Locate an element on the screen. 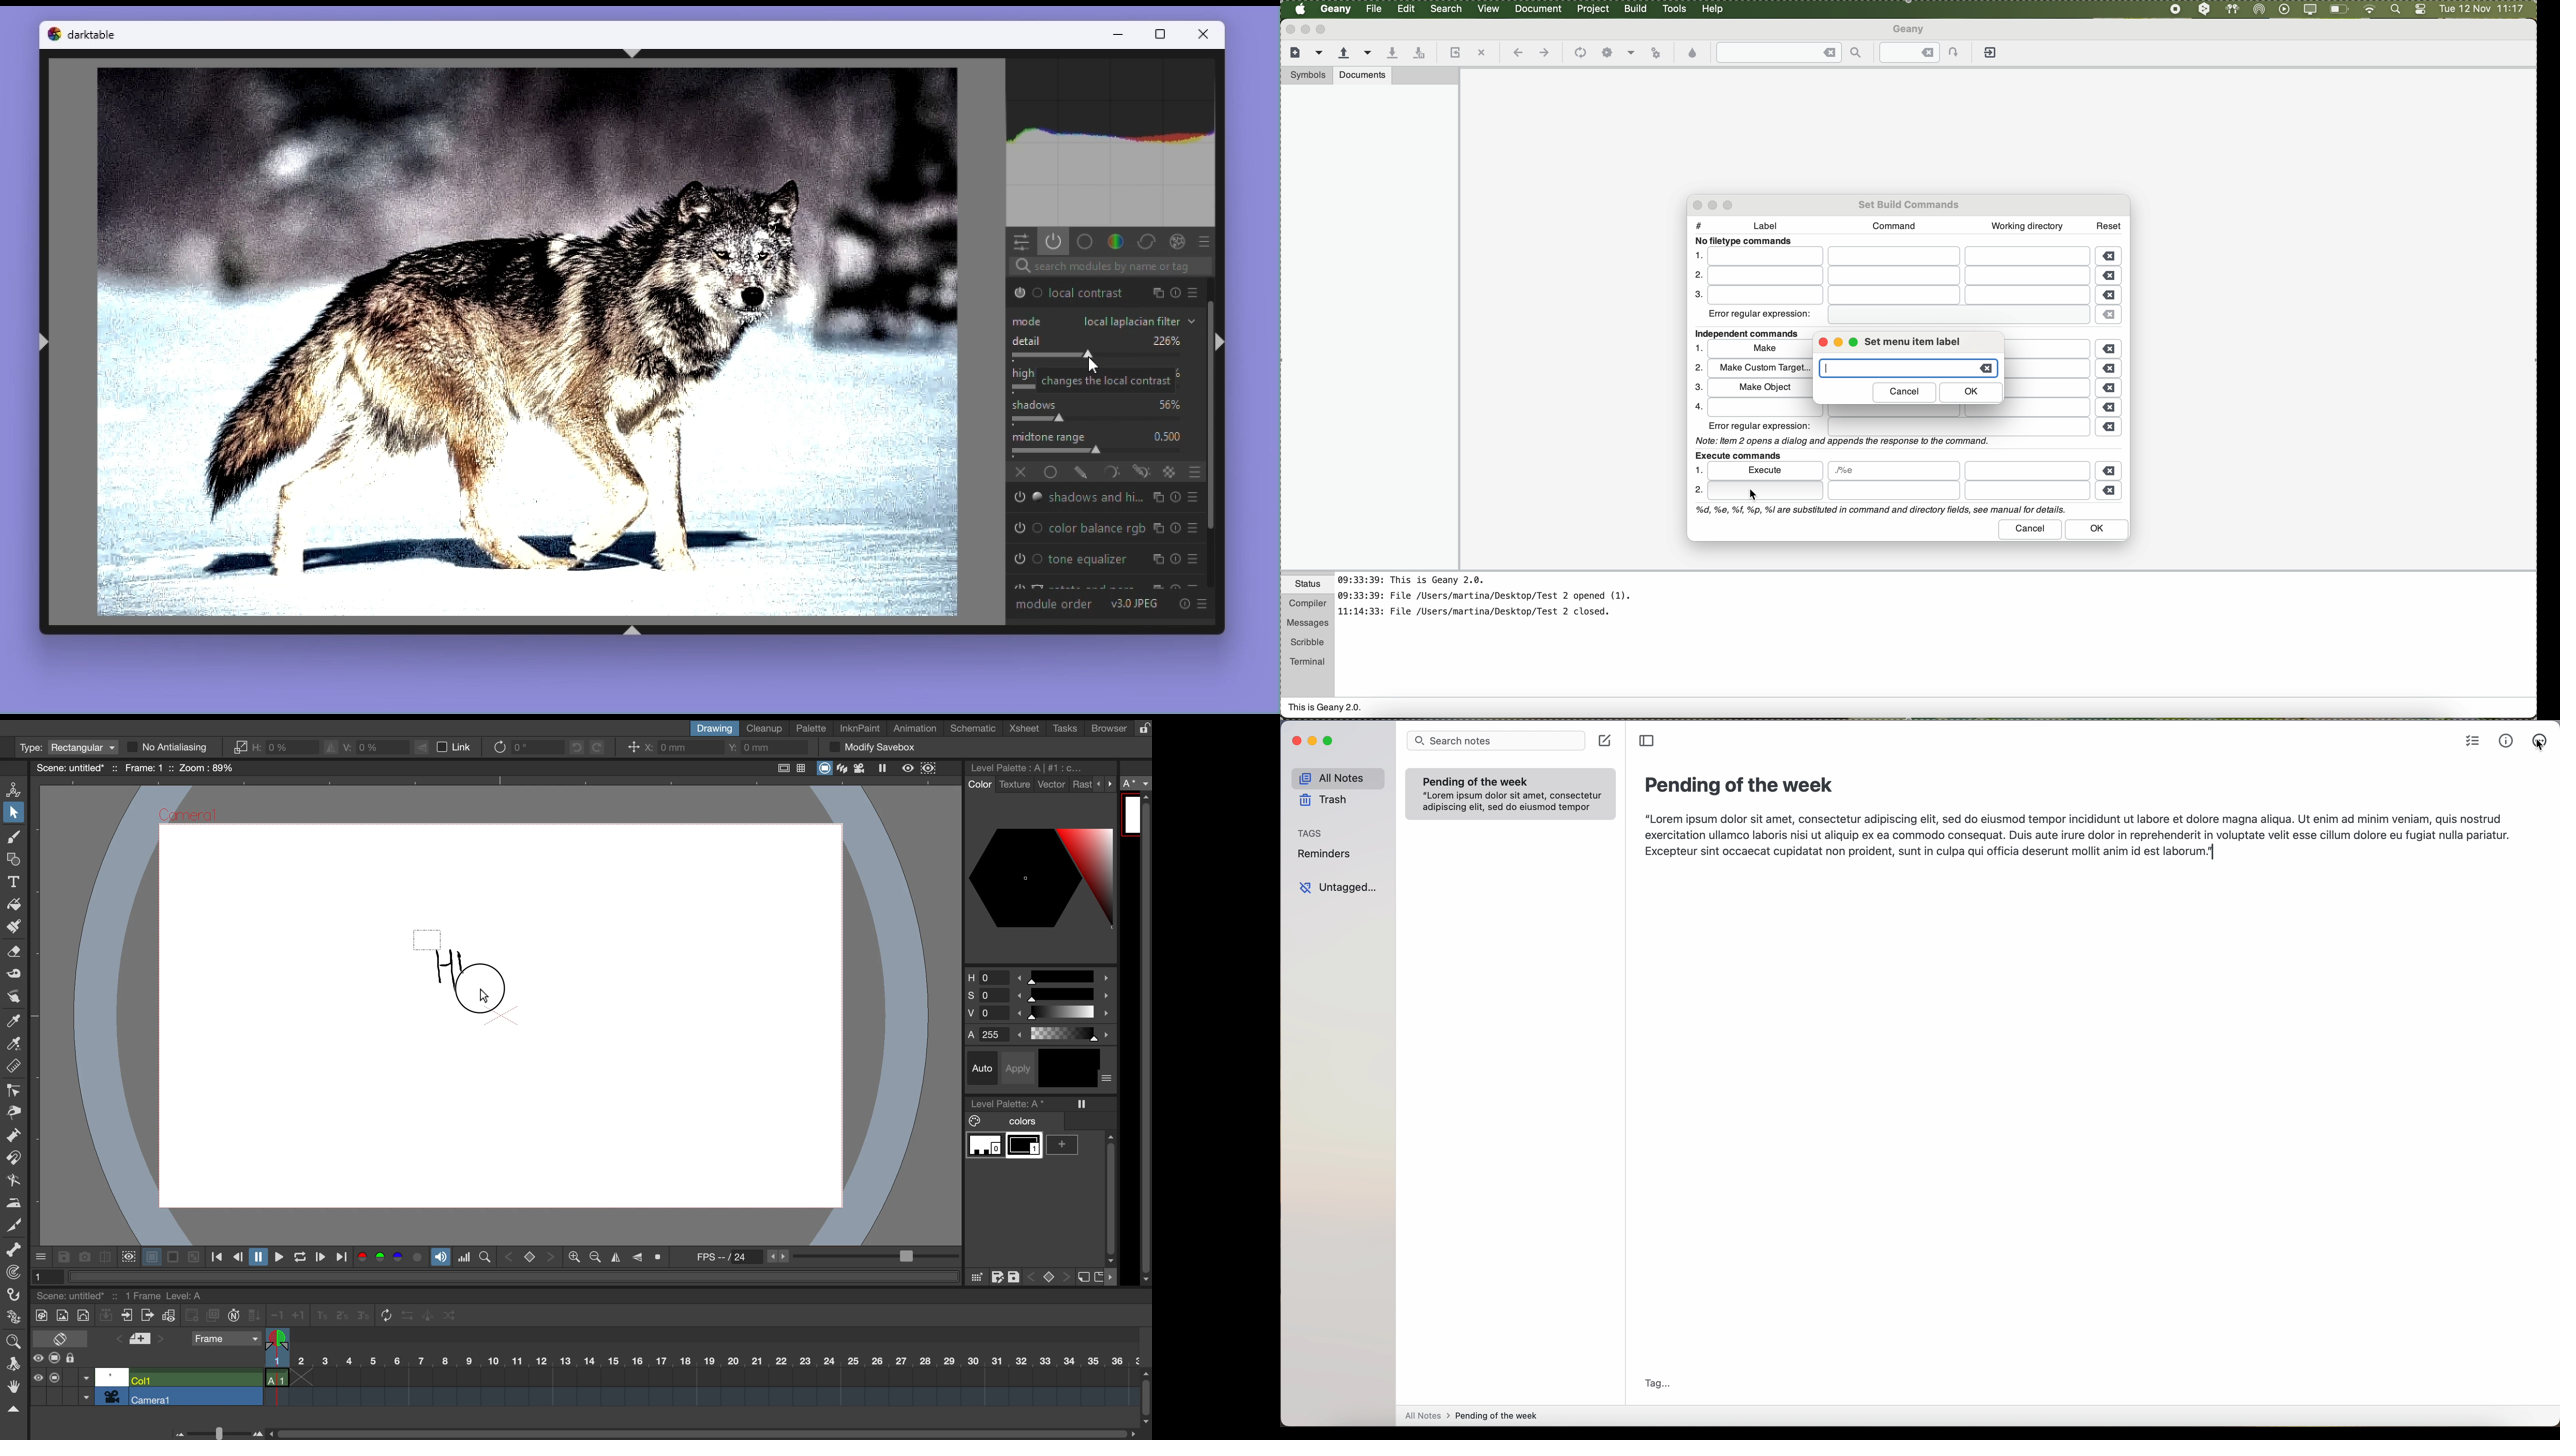 The width and height of the screenshot is (2576, 1456). new raster level is located at coordinates (62, 1316).